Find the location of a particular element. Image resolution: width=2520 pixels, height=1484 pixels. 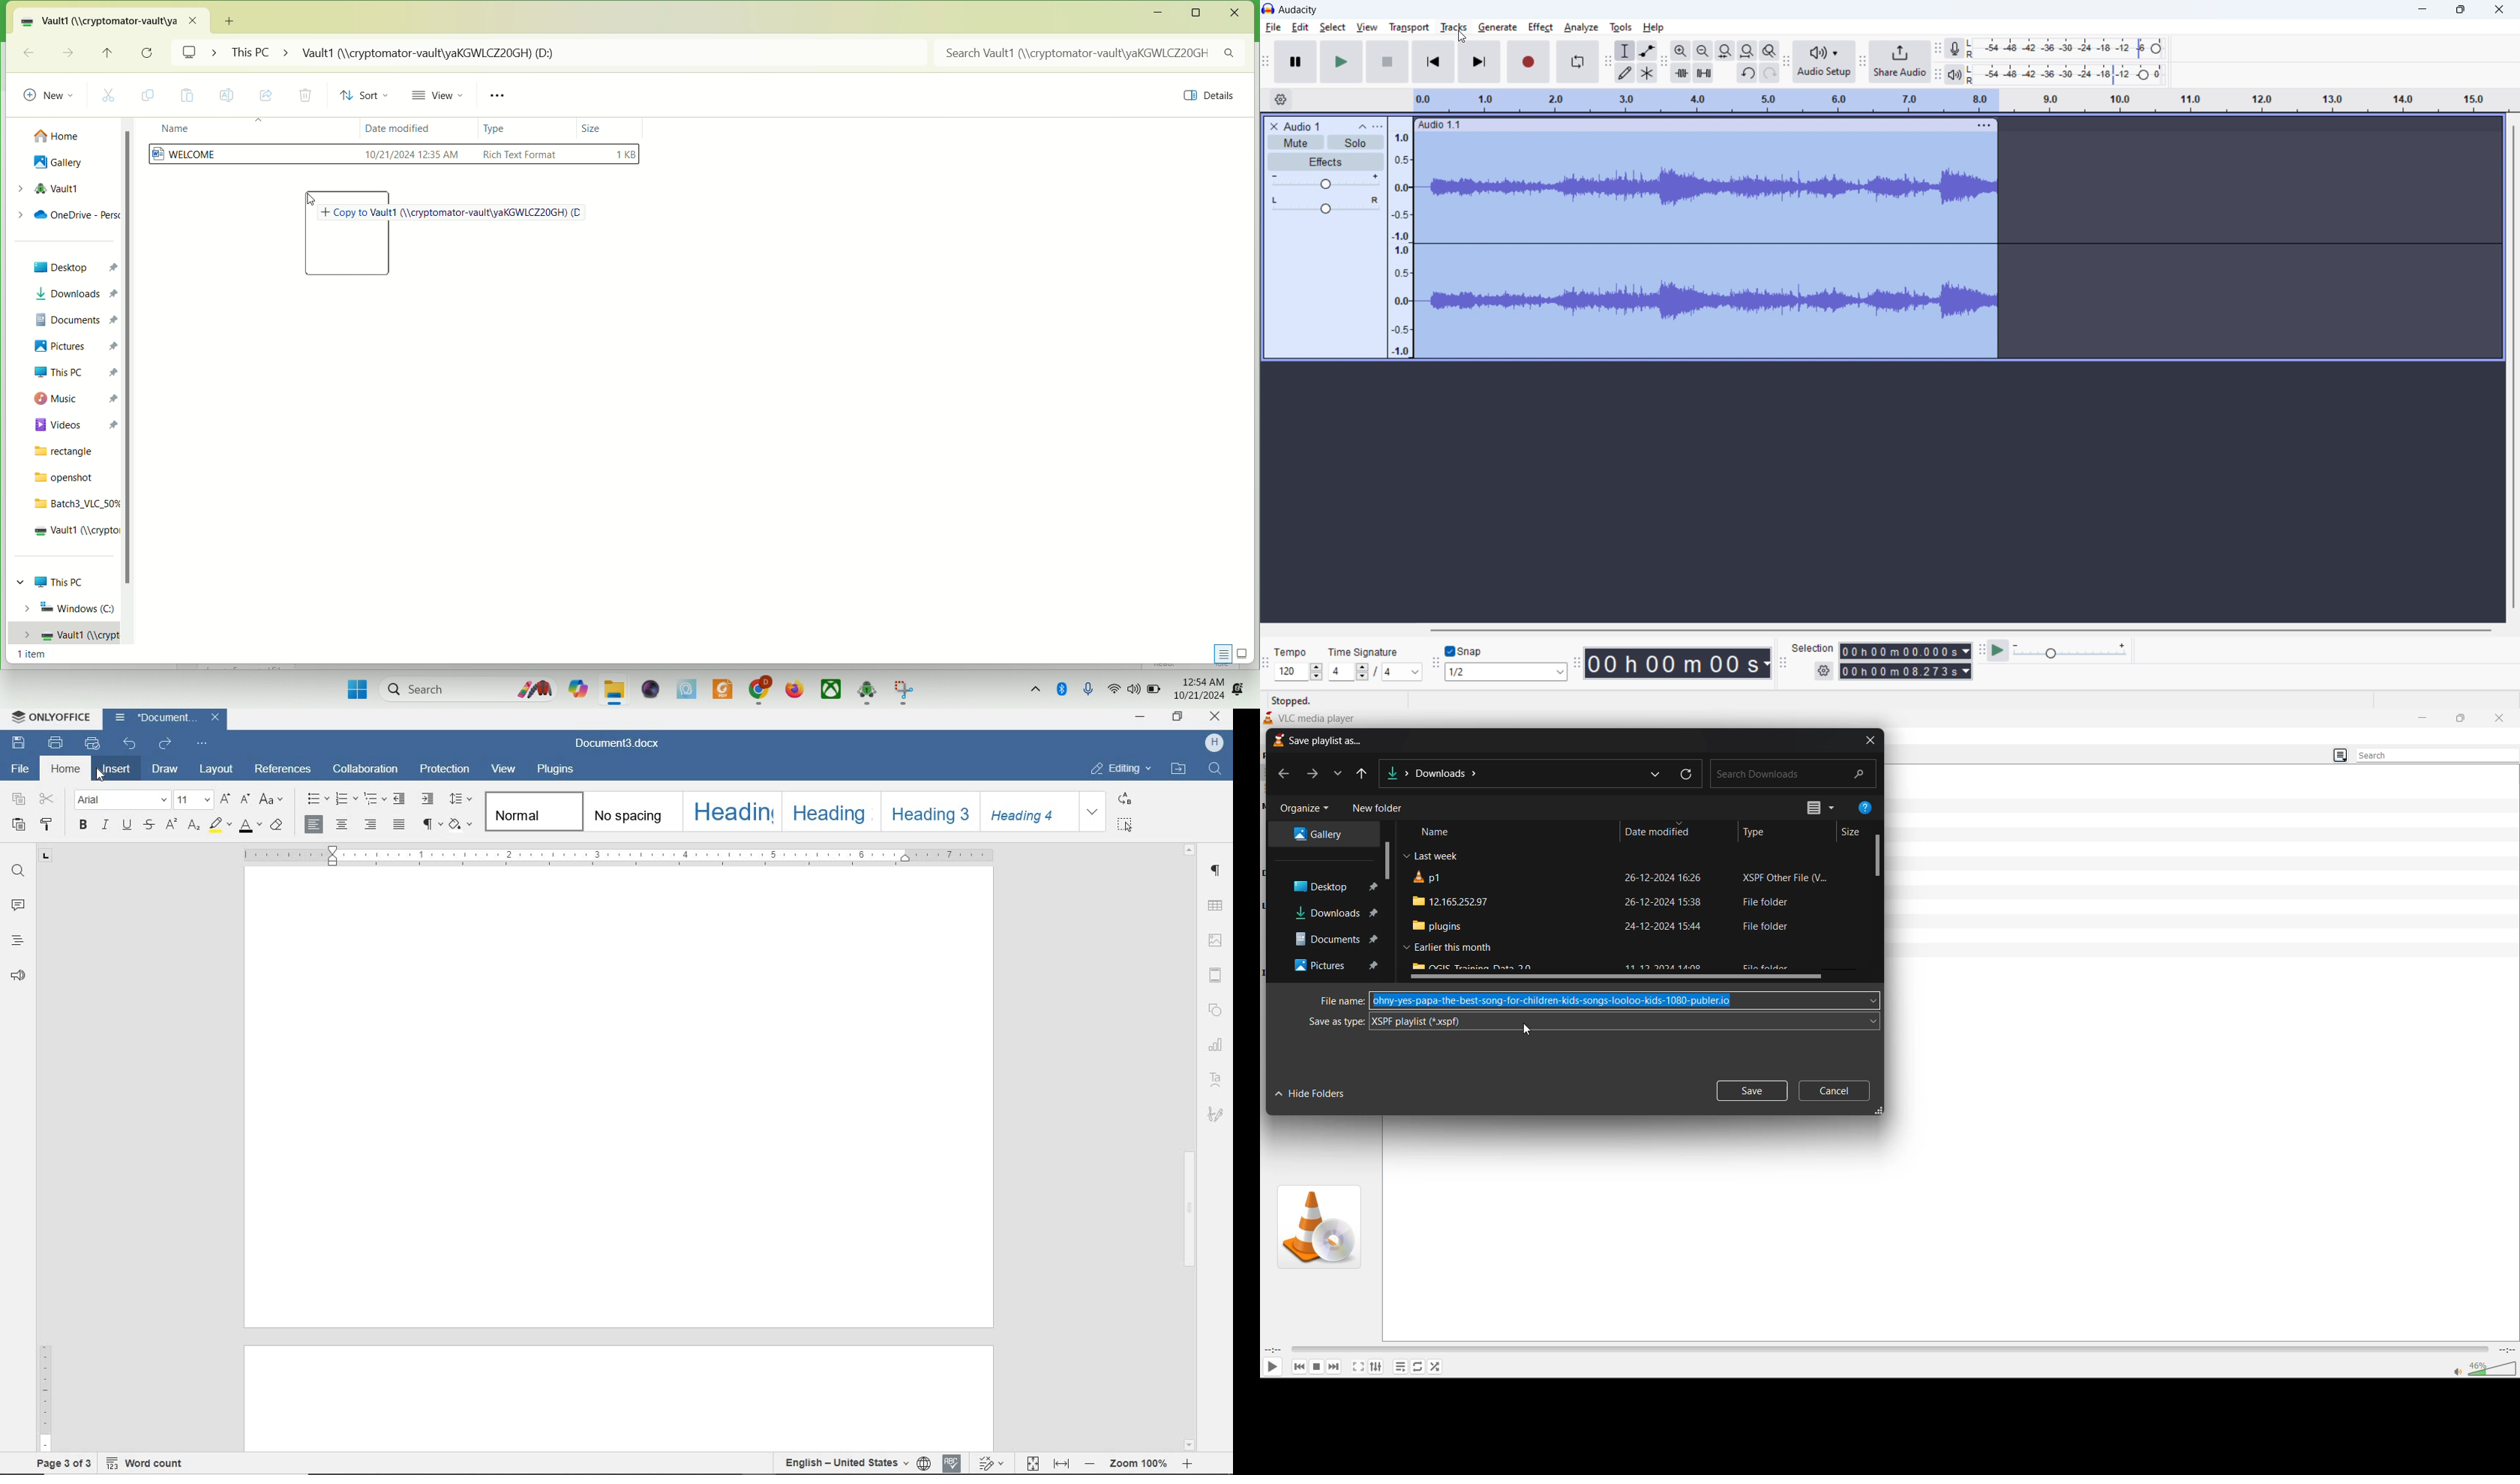

playback meter toolbar is located at coordinates (1937, 73).